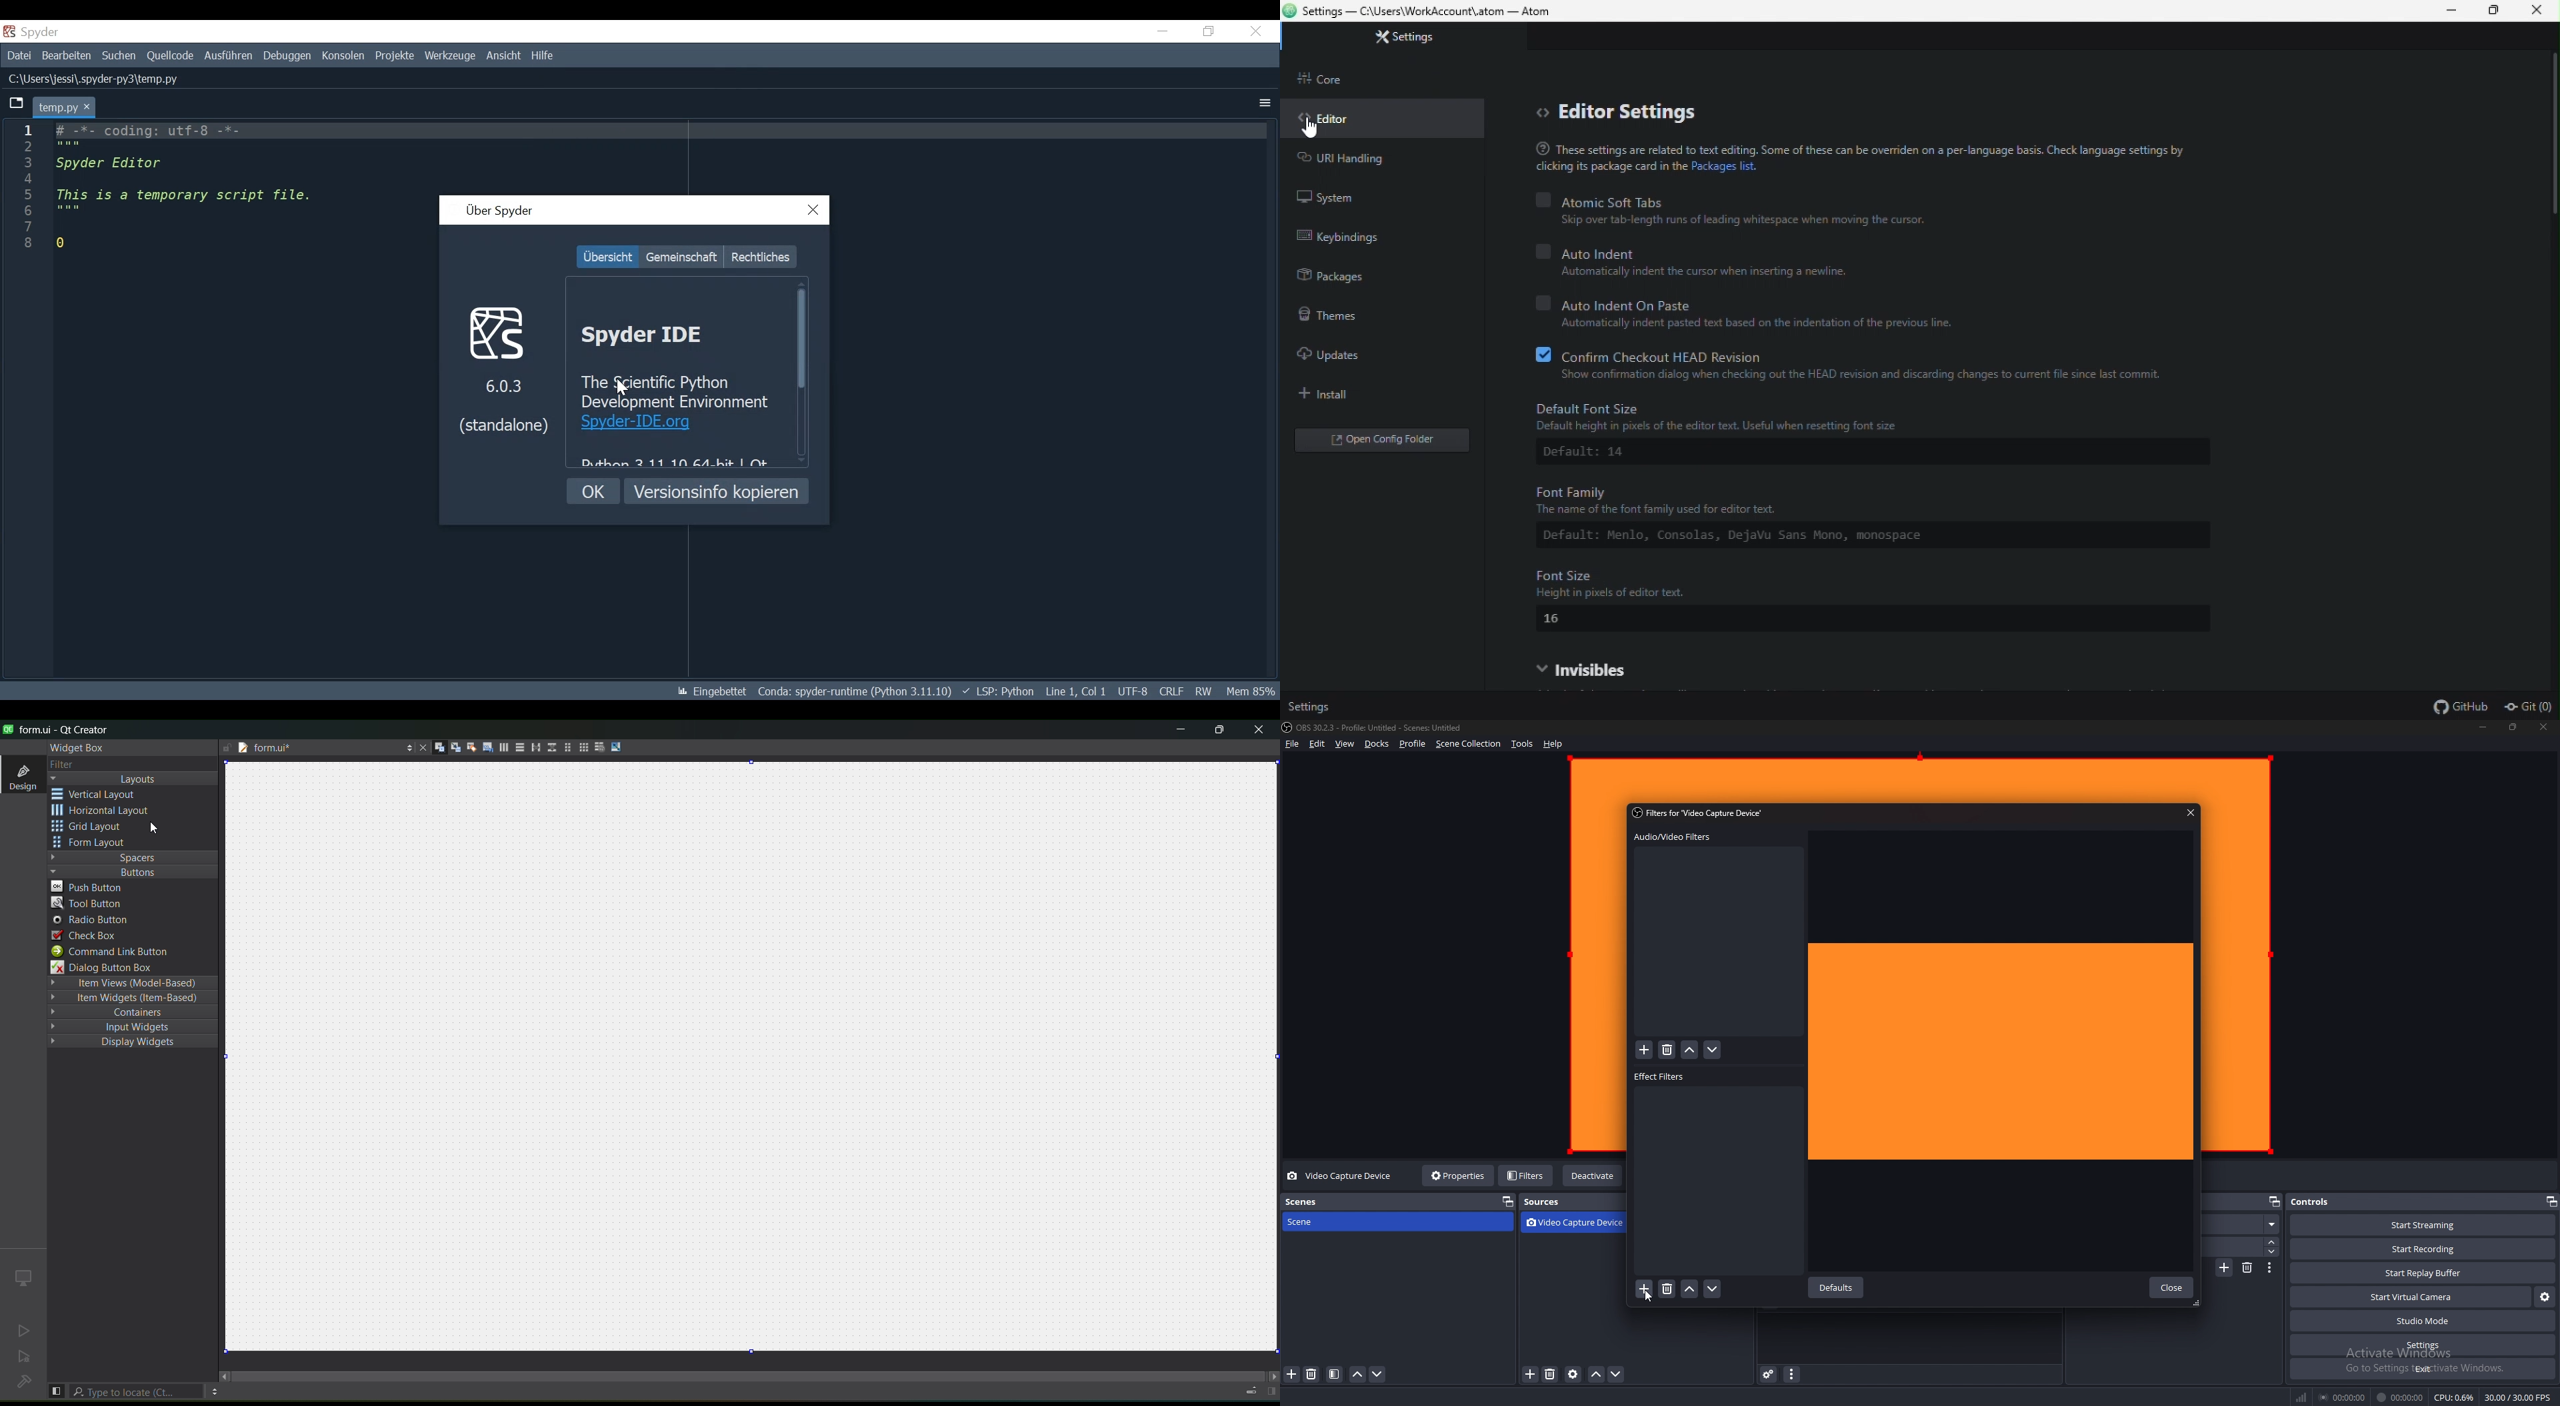 The width and height of the screenshot is (2576, 1428). I want to click on Core, so click(1346, 82).